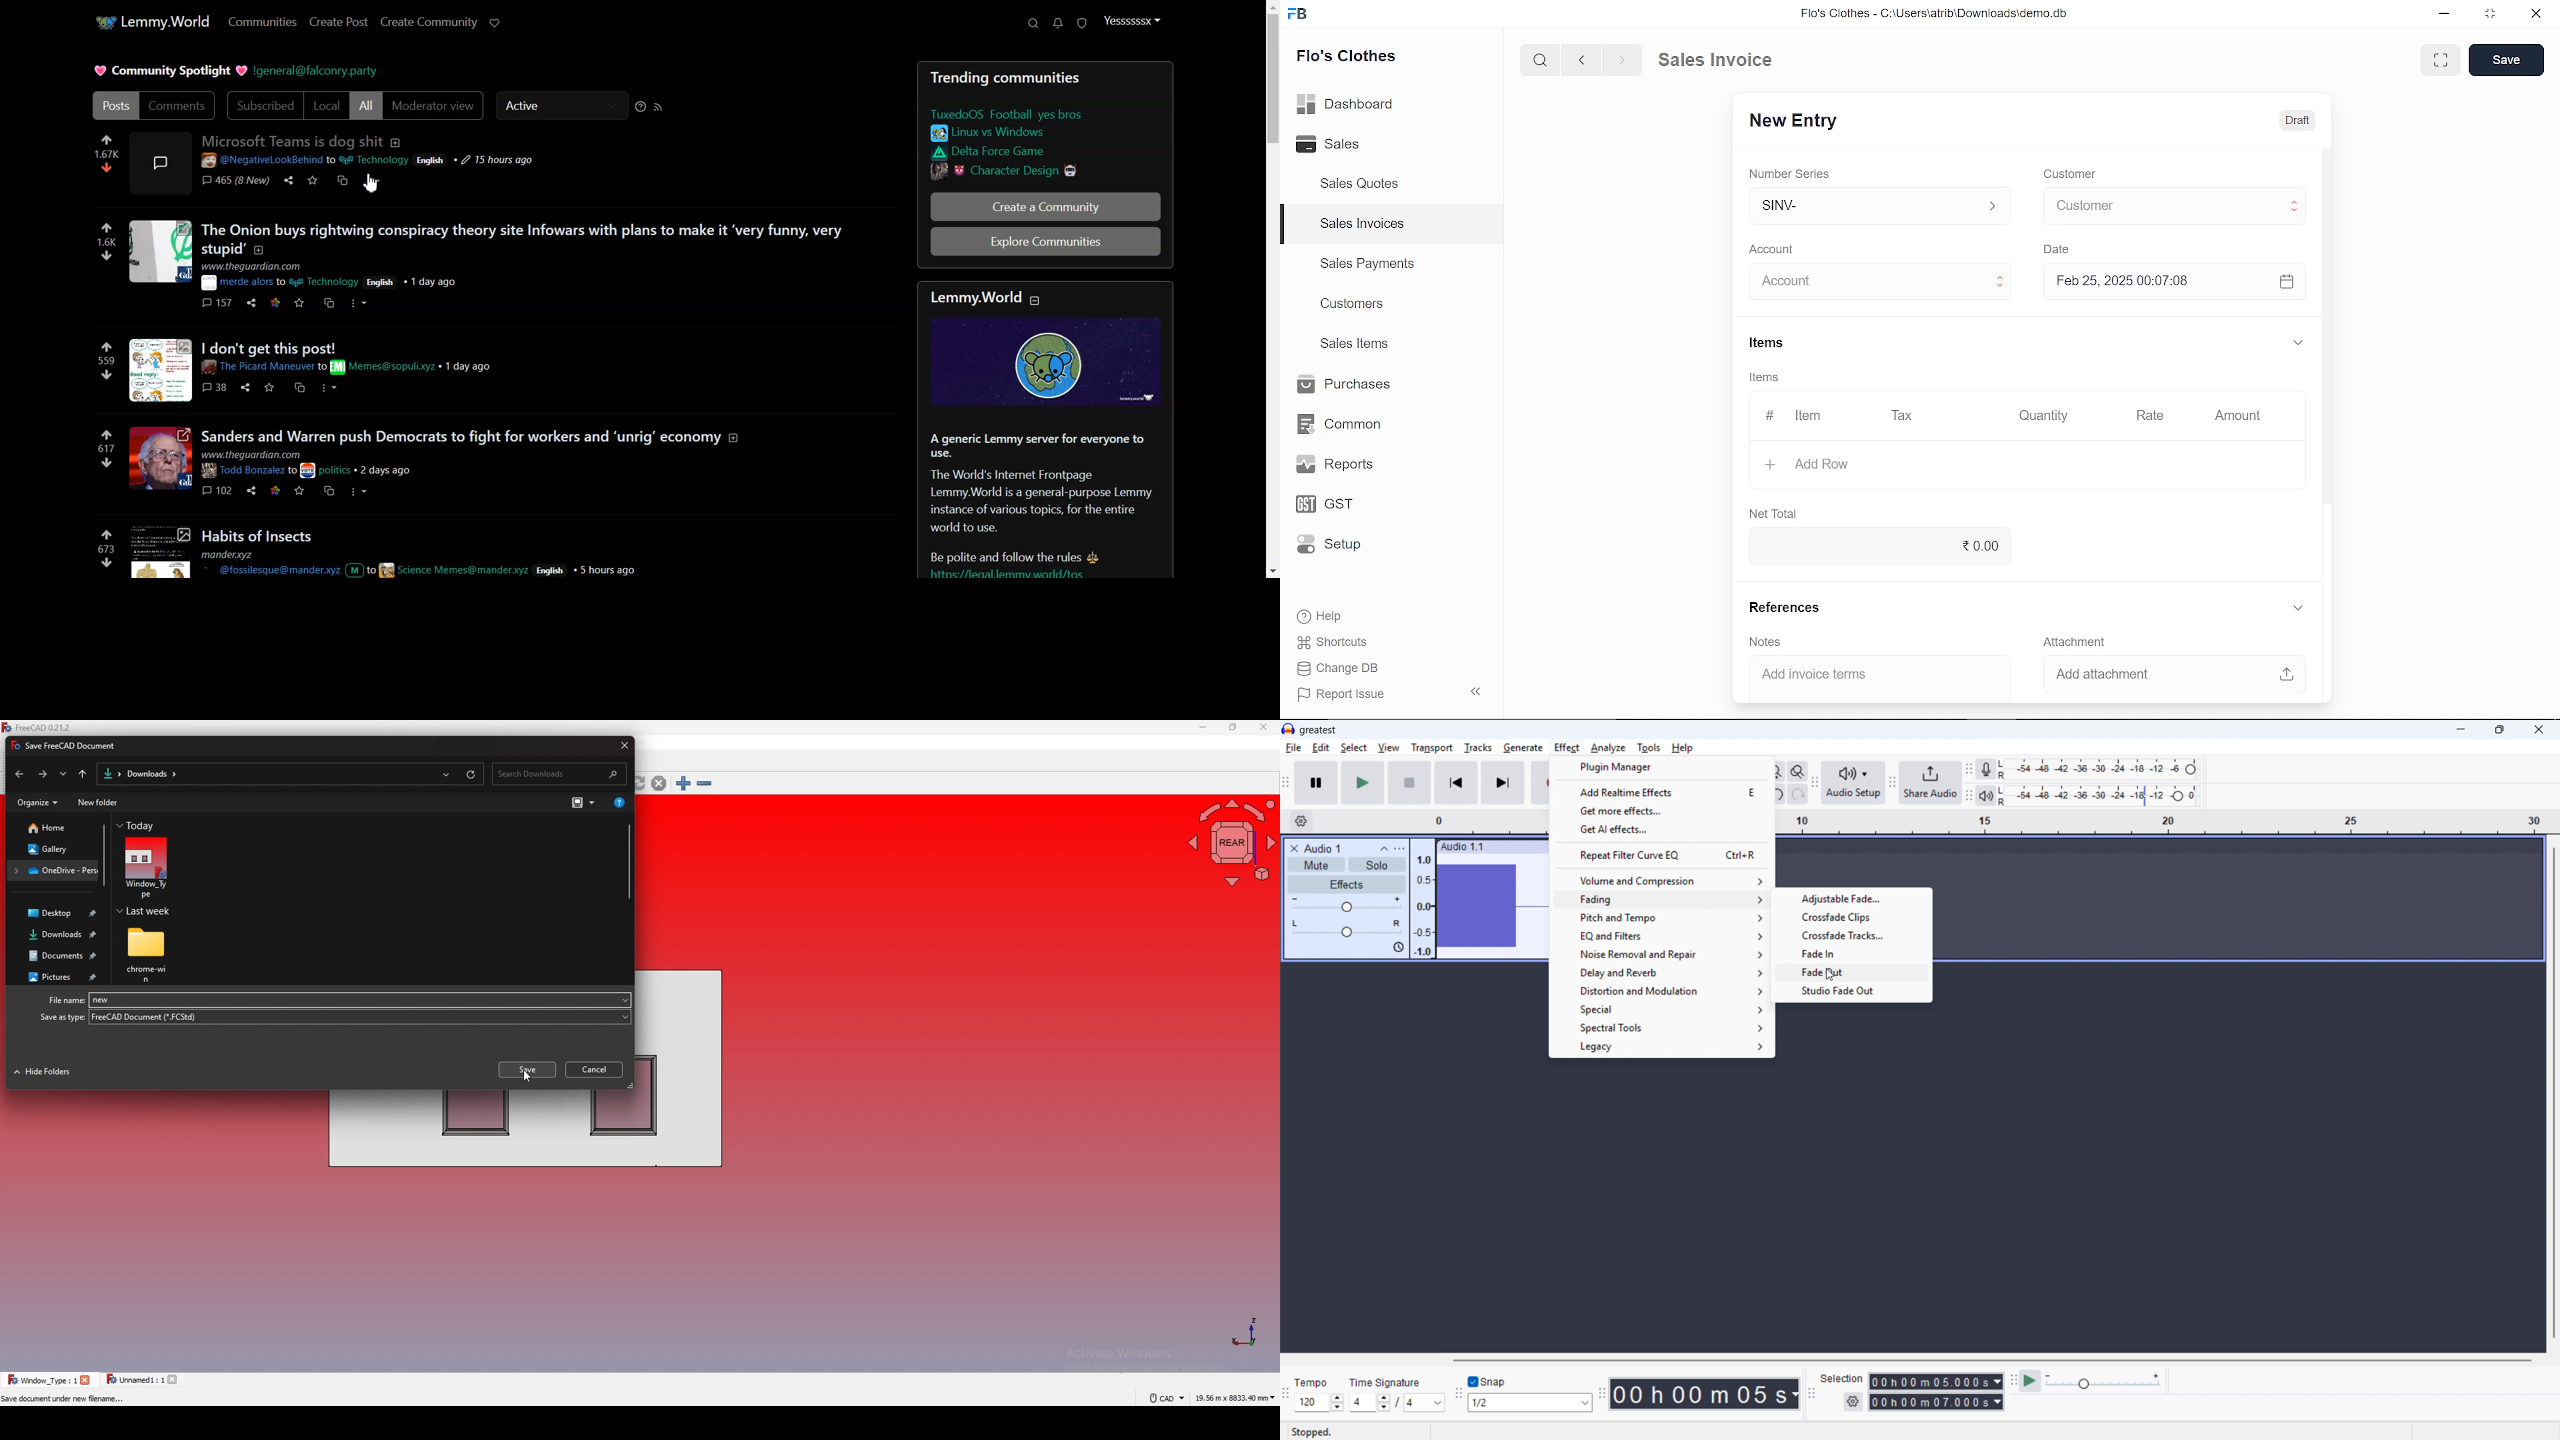 Image resolution: width=2576 pixels, height=1456 pixels. I want to click on resize, so click(1233, 728).